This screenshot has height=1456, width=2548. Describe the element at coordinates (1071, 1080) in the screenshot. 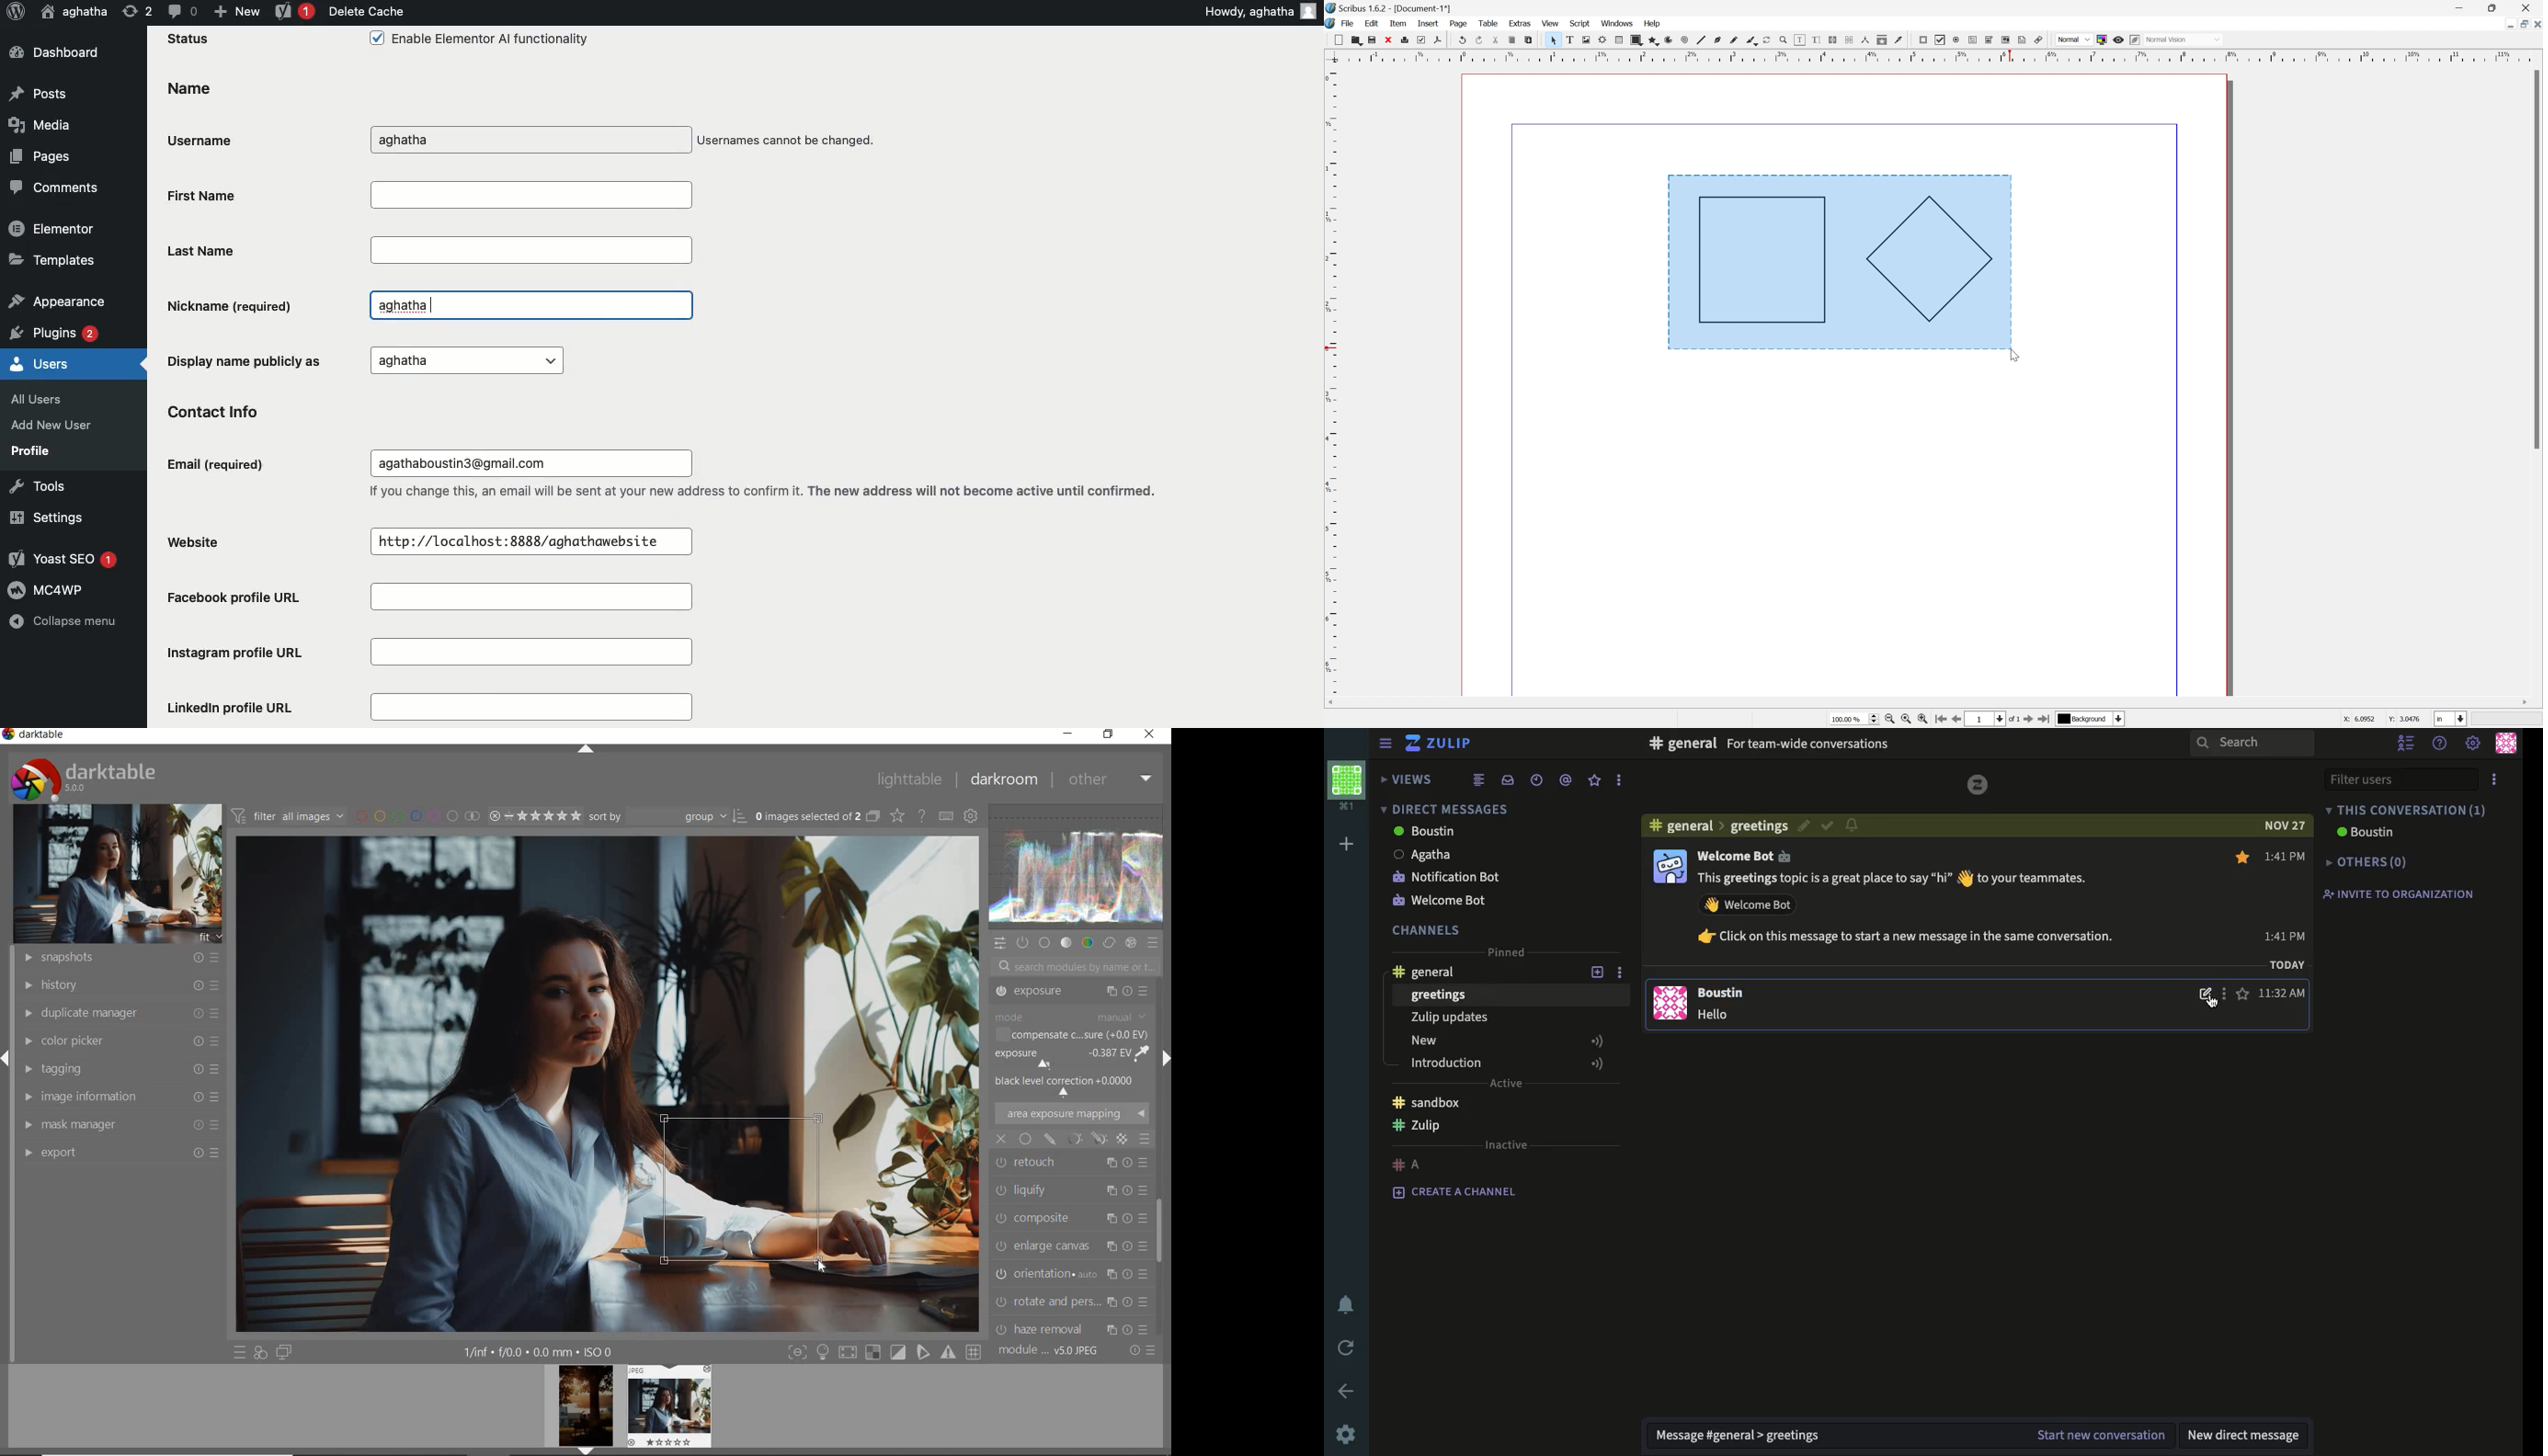

I see `RETOUCH` at that location.